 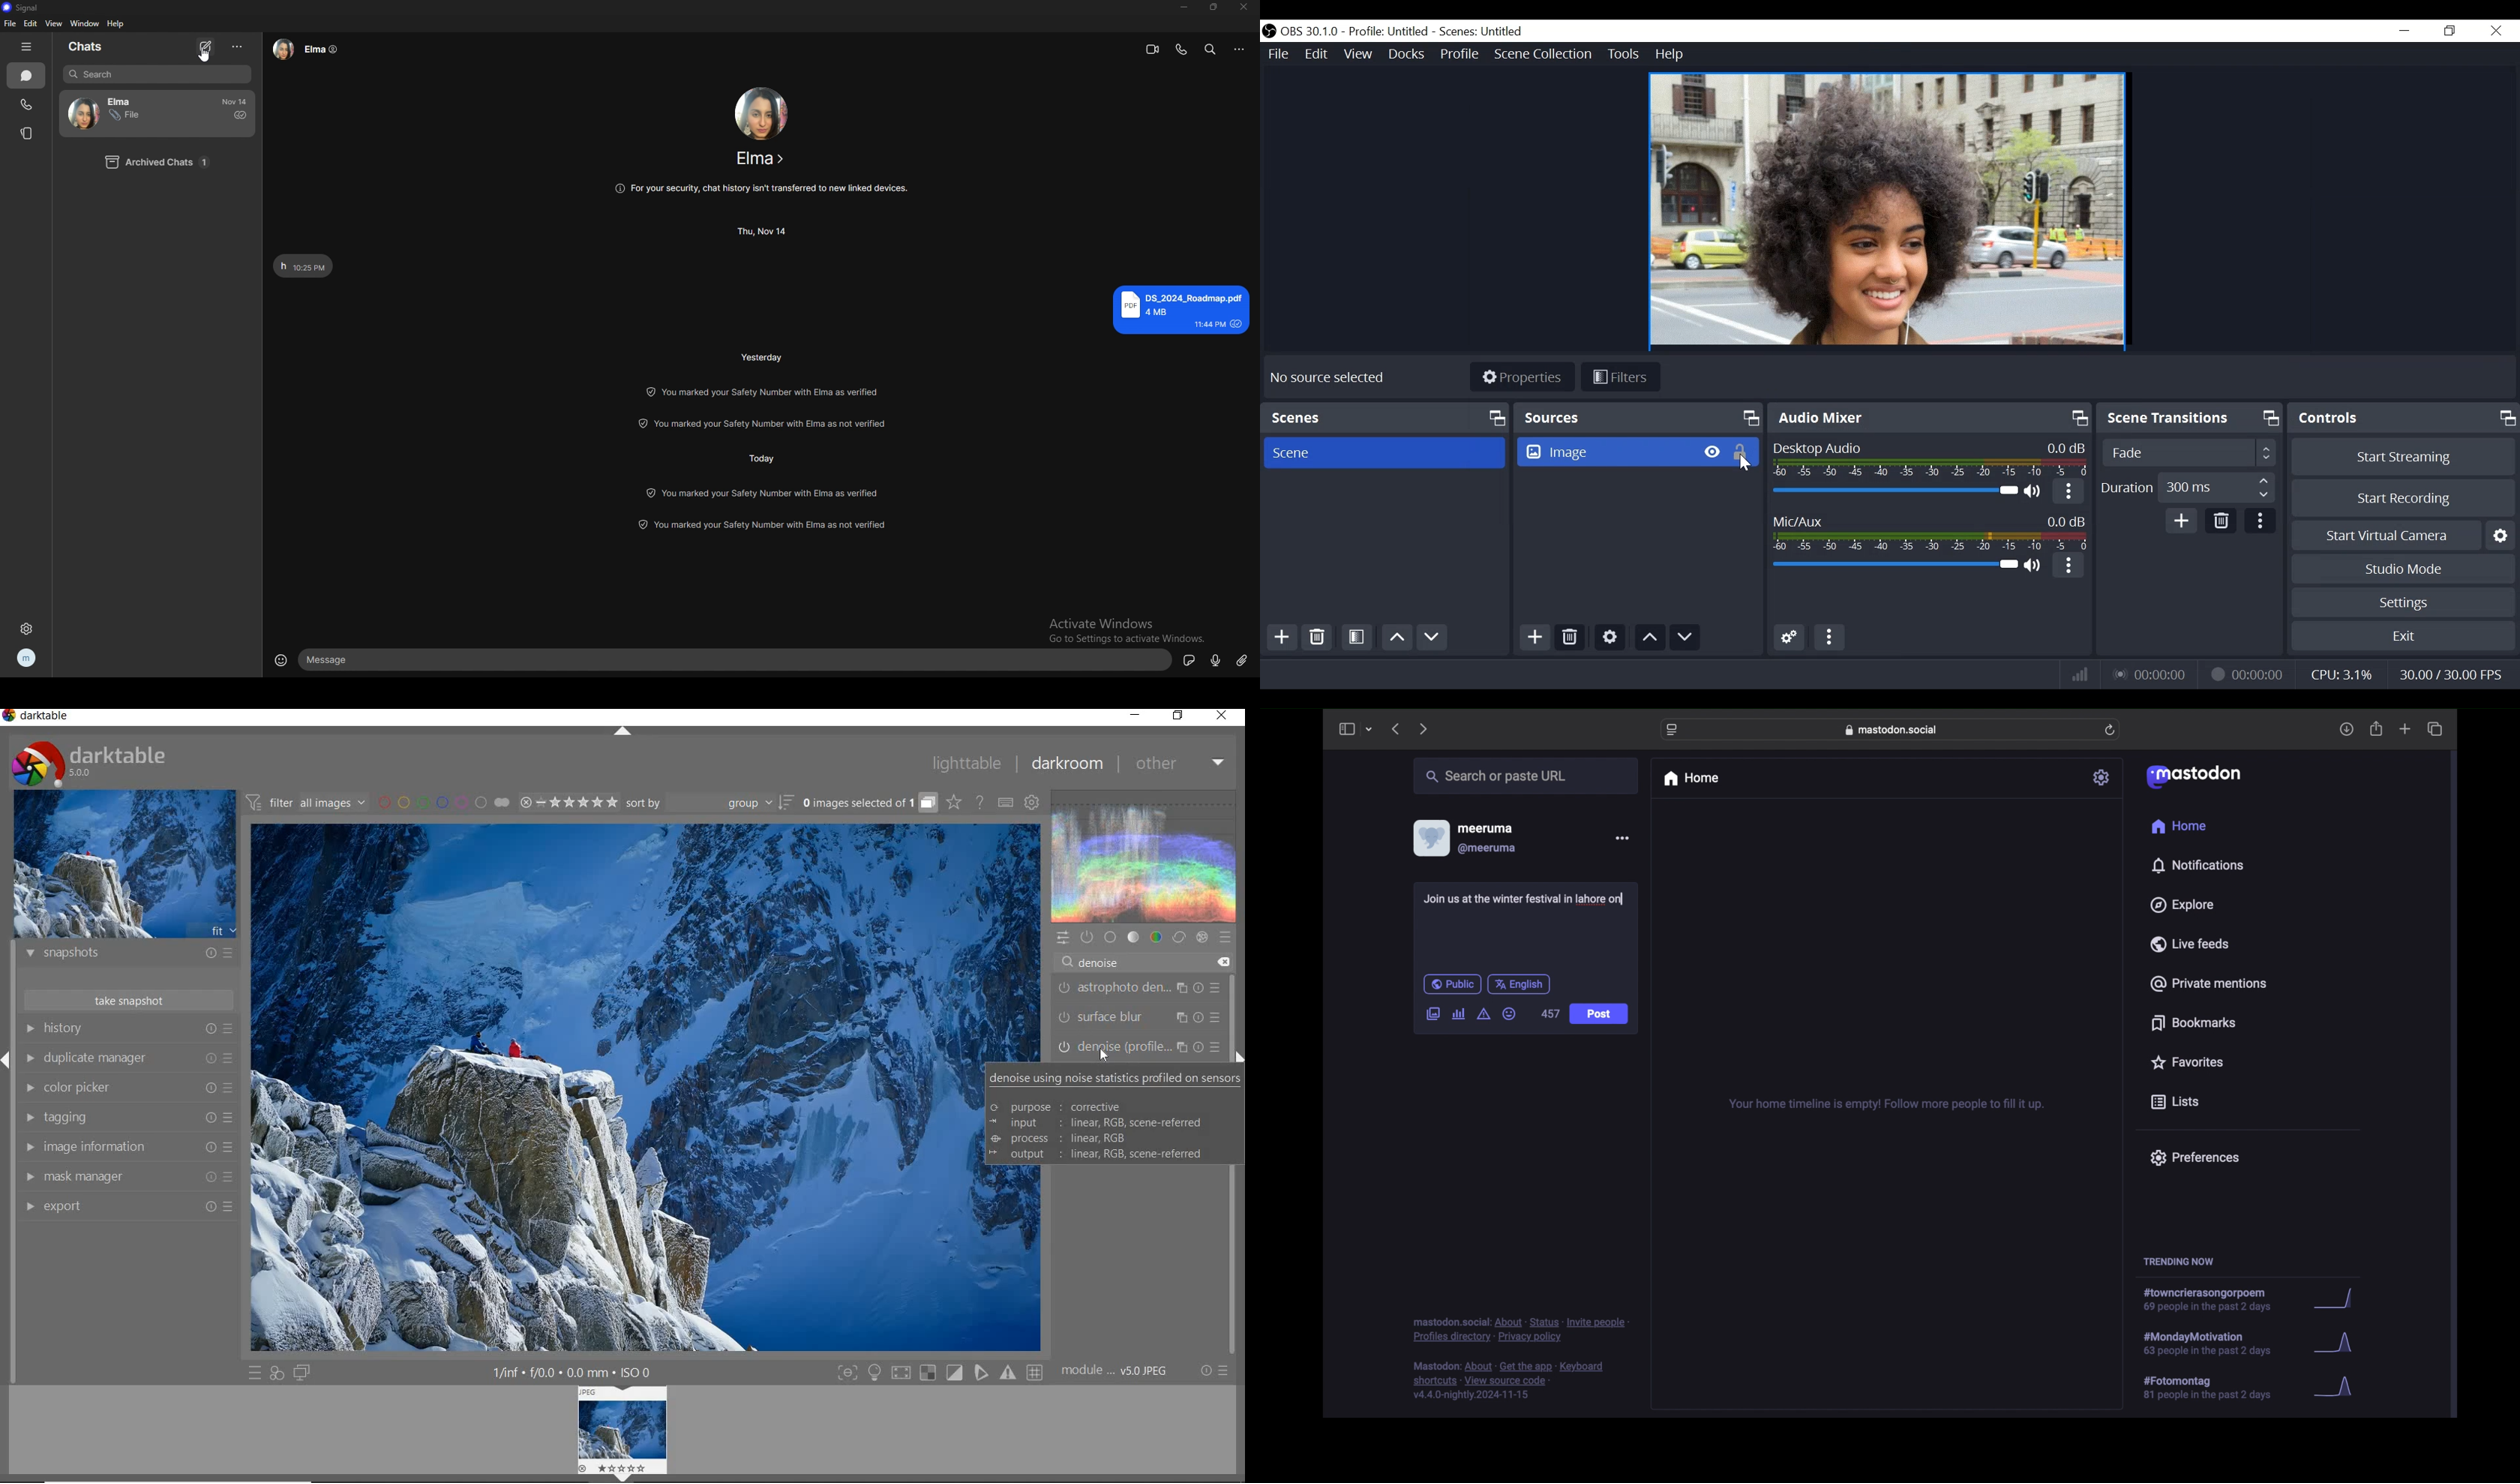 I want to click on Hide/Display Source, so click(x=1712, y=452).